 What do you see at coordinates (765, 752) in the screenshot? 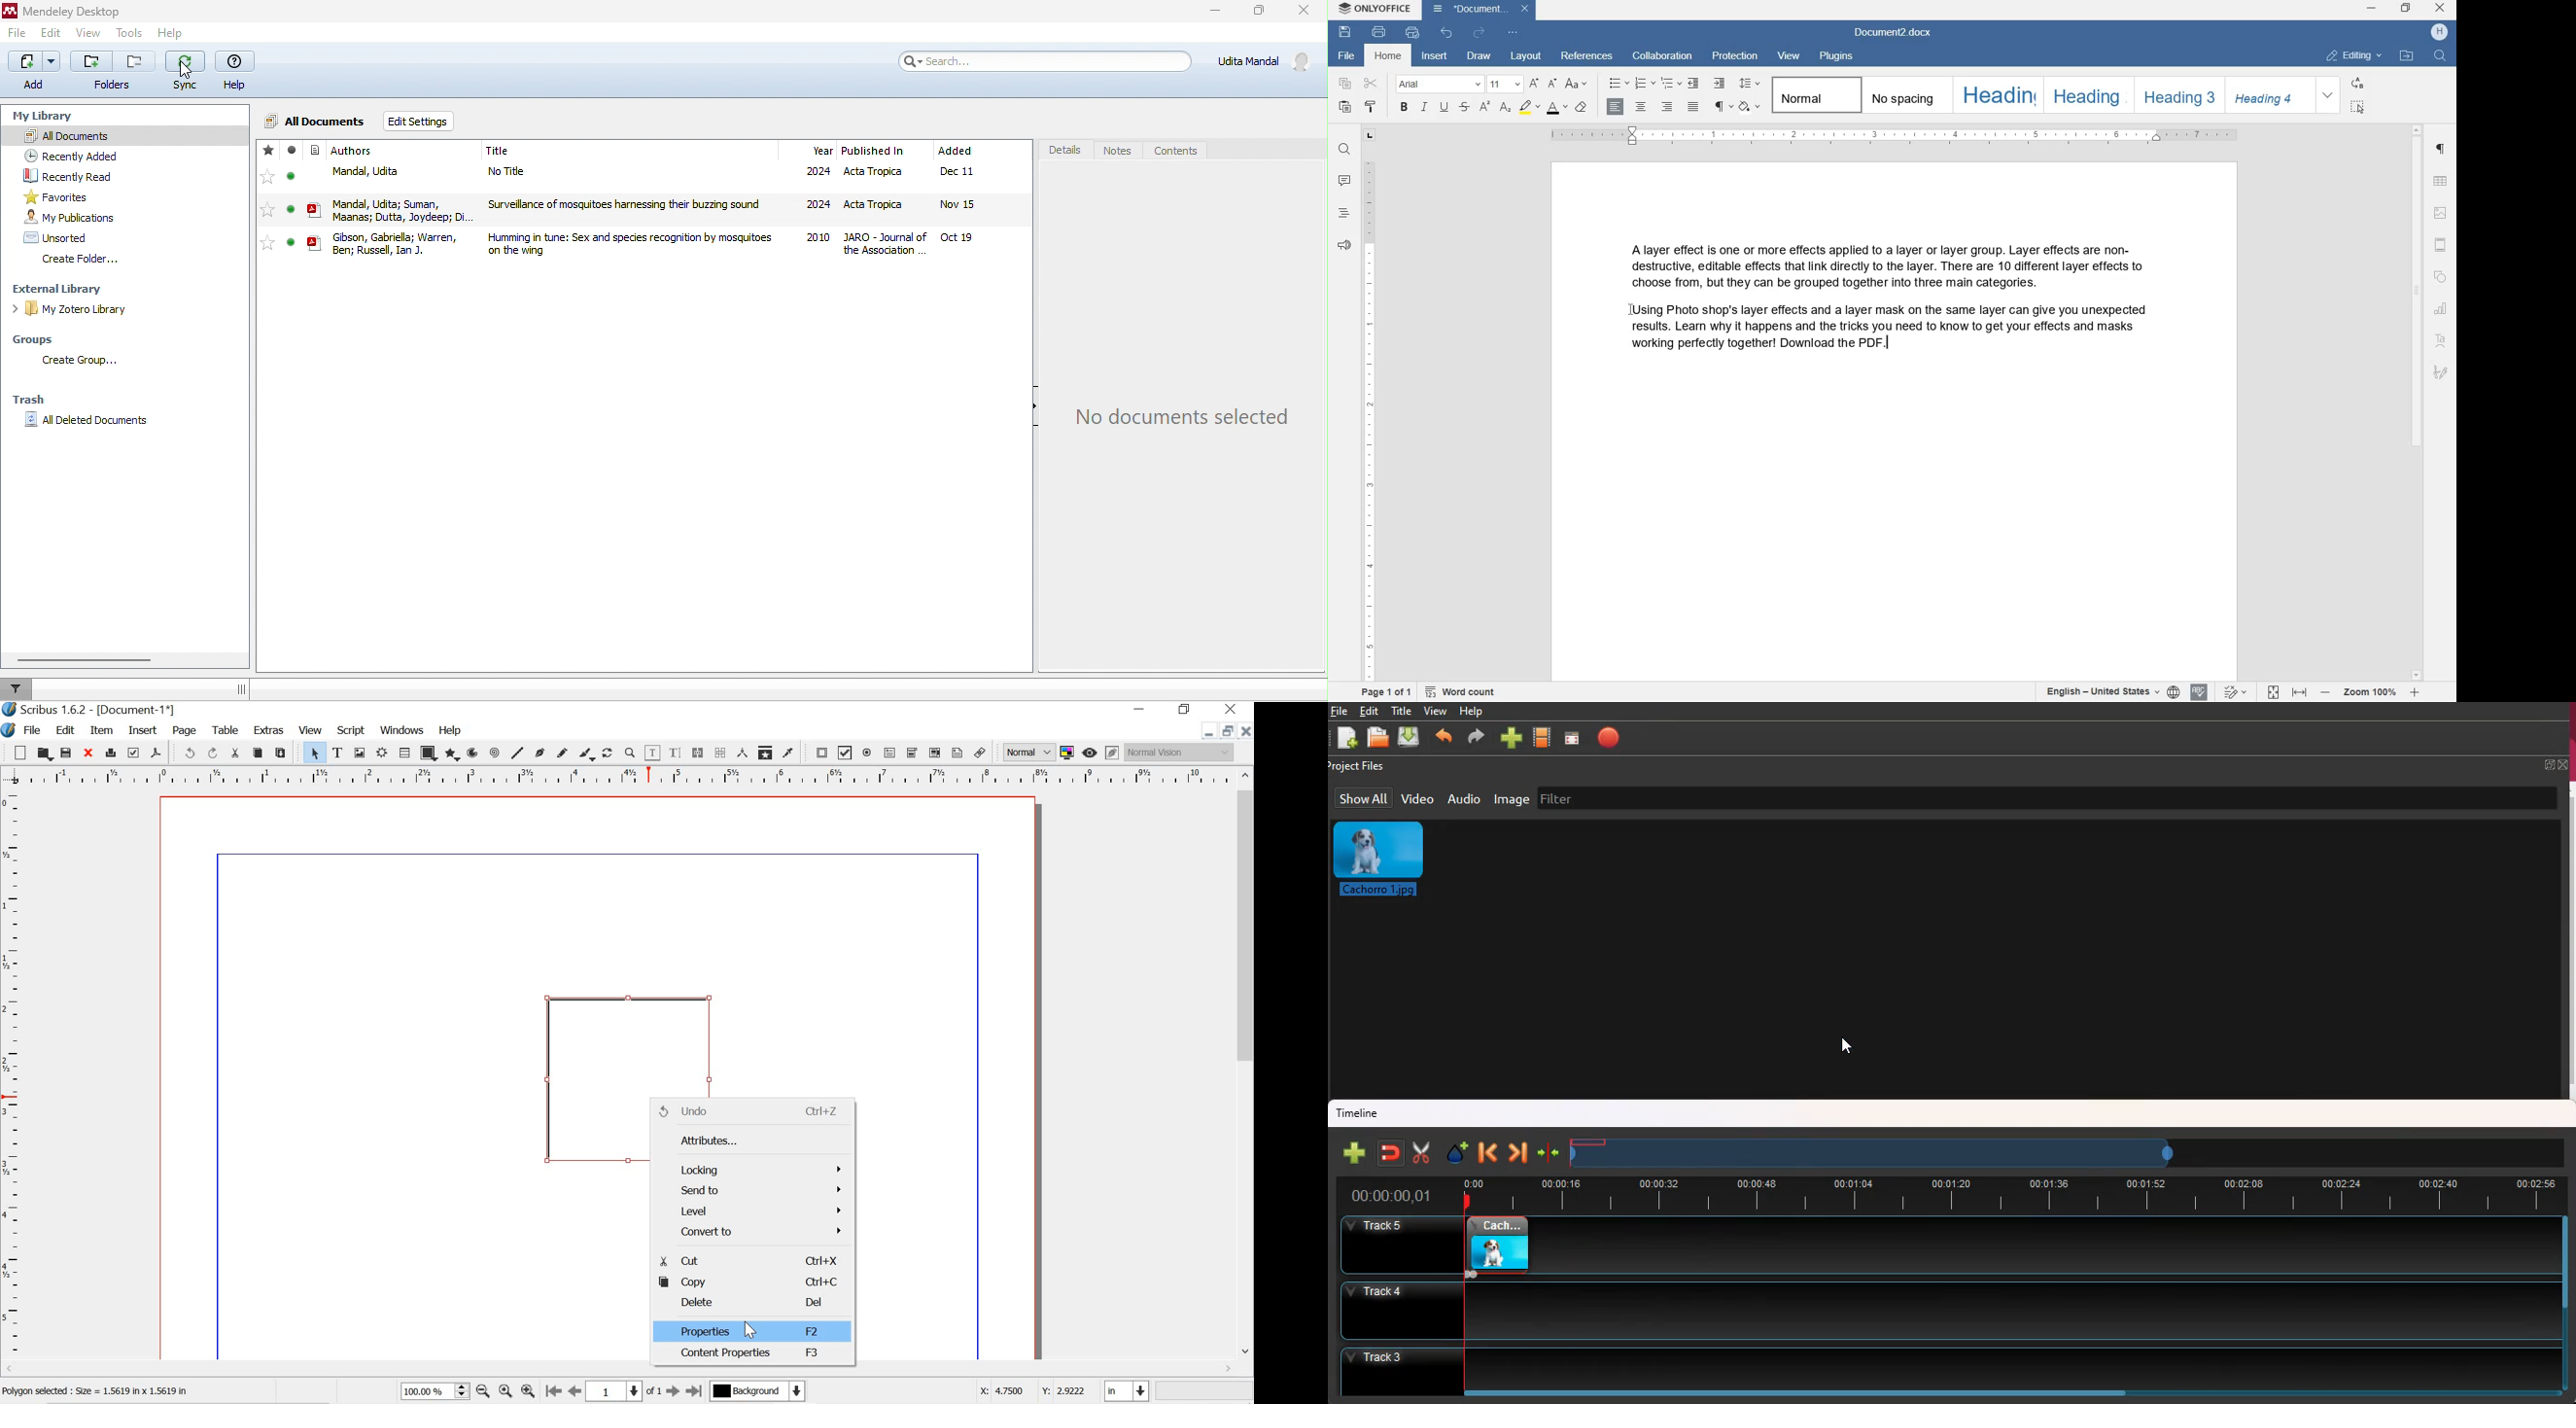
I see `copy item properties` at bounding box center [765, 752].